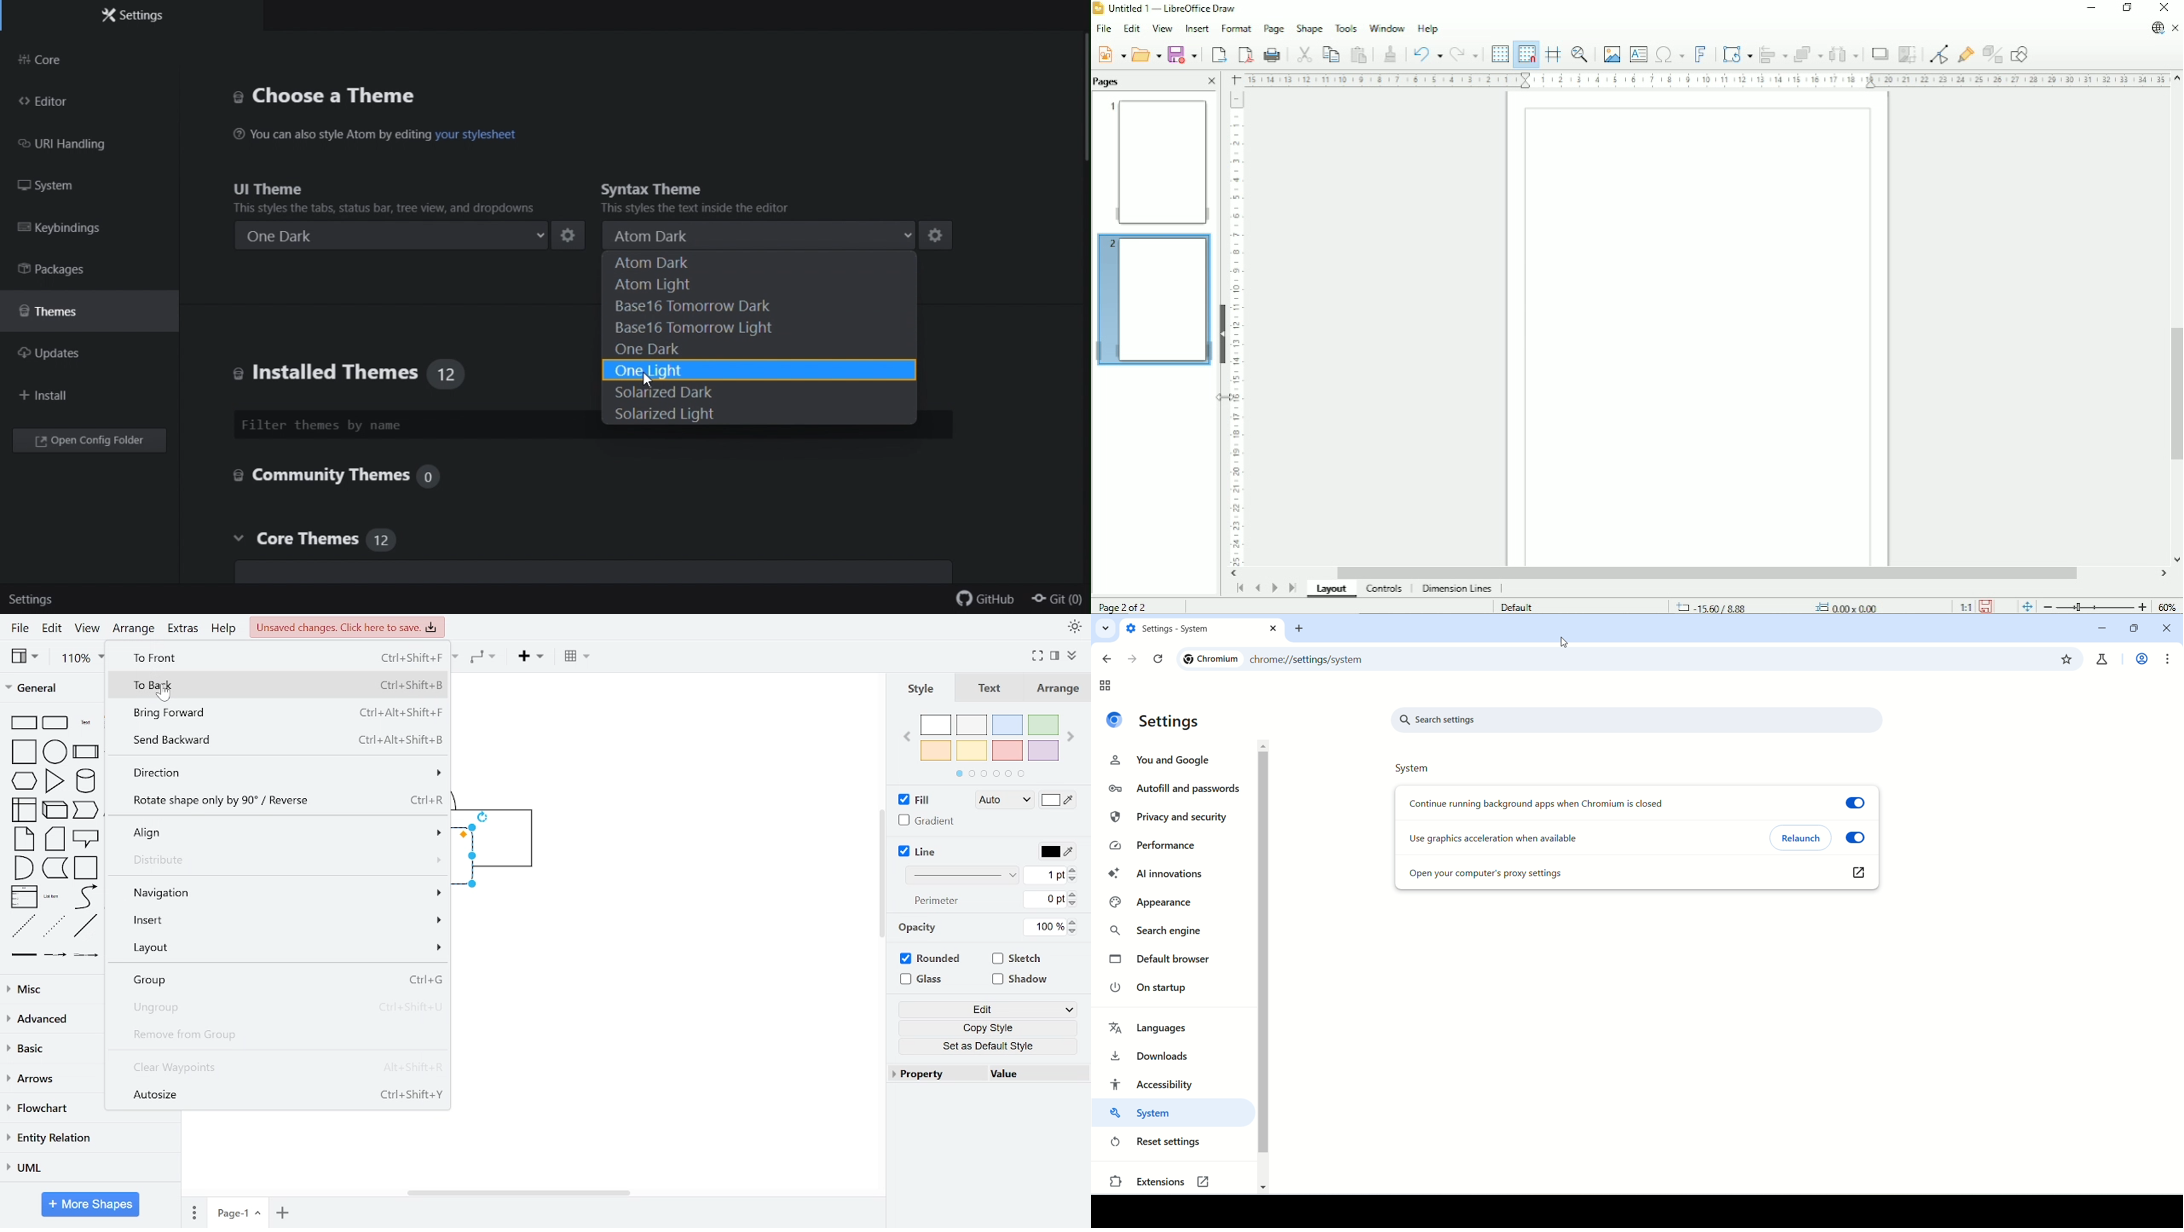 The width and height of the screenshot is (2184, 1232). I want to click on table, so click(580, 658).